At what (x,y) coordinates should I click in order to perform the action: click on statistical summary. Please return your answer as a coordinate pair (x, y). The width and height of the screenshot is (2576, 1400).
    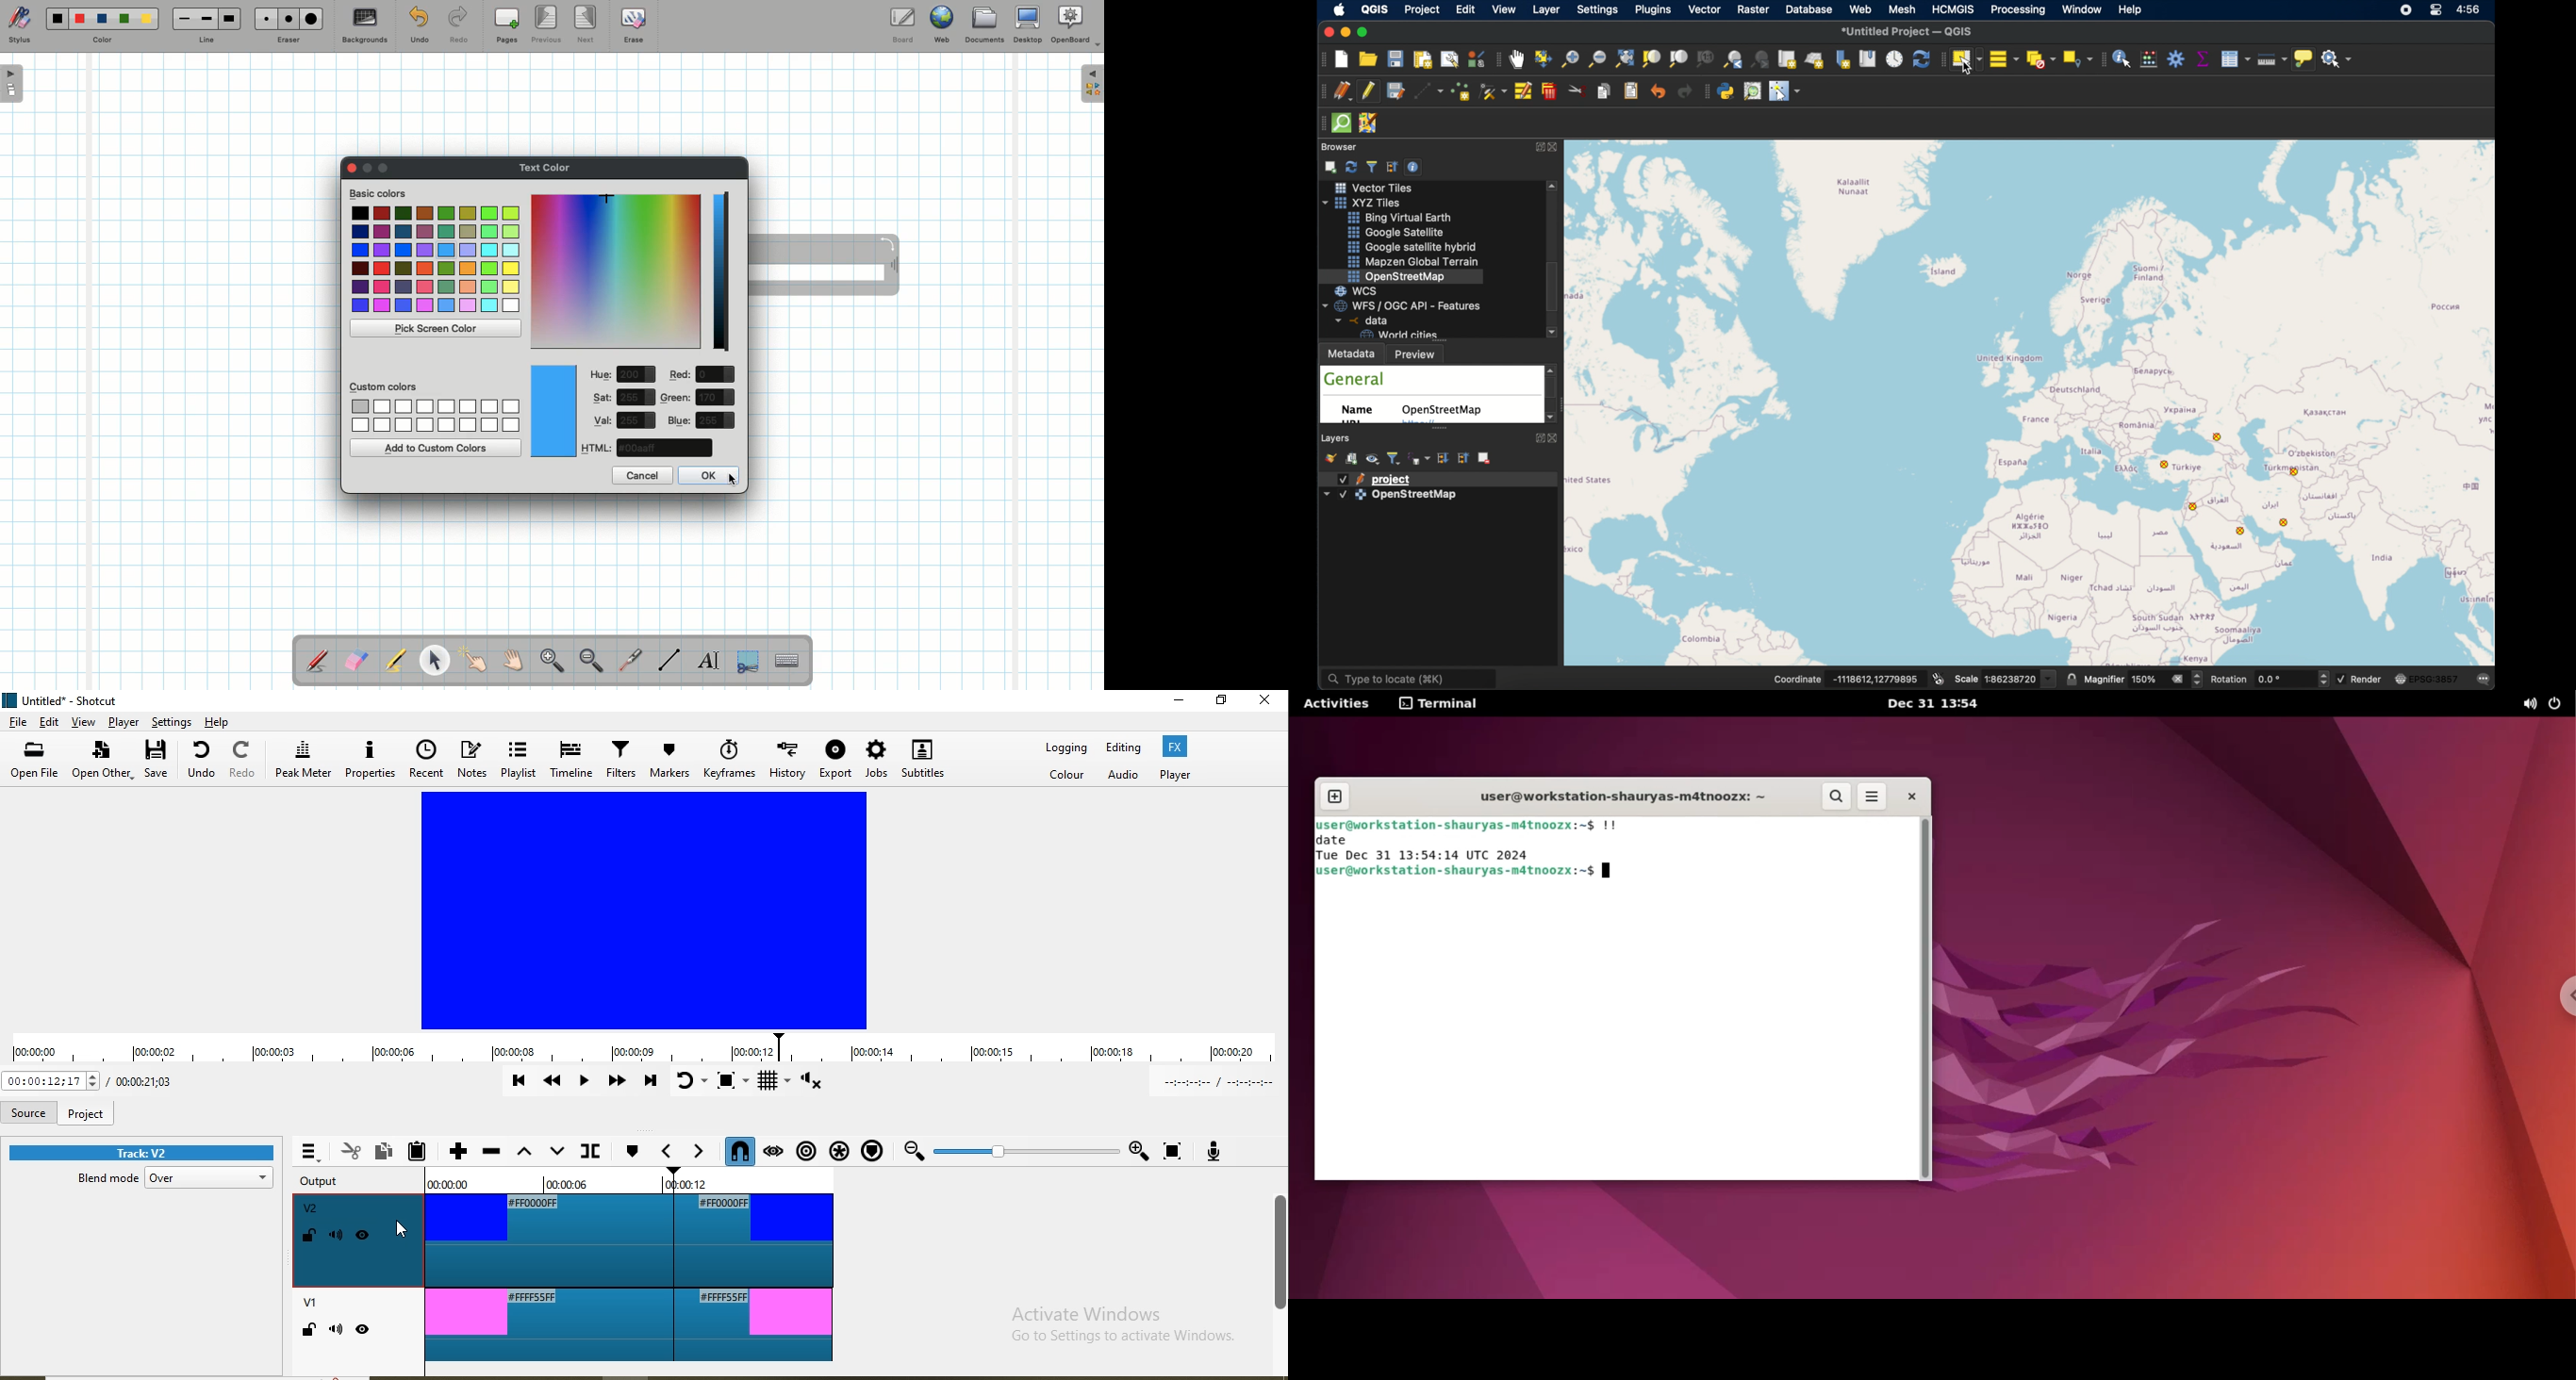
    Looking at the image, I should click on (2202, 59).